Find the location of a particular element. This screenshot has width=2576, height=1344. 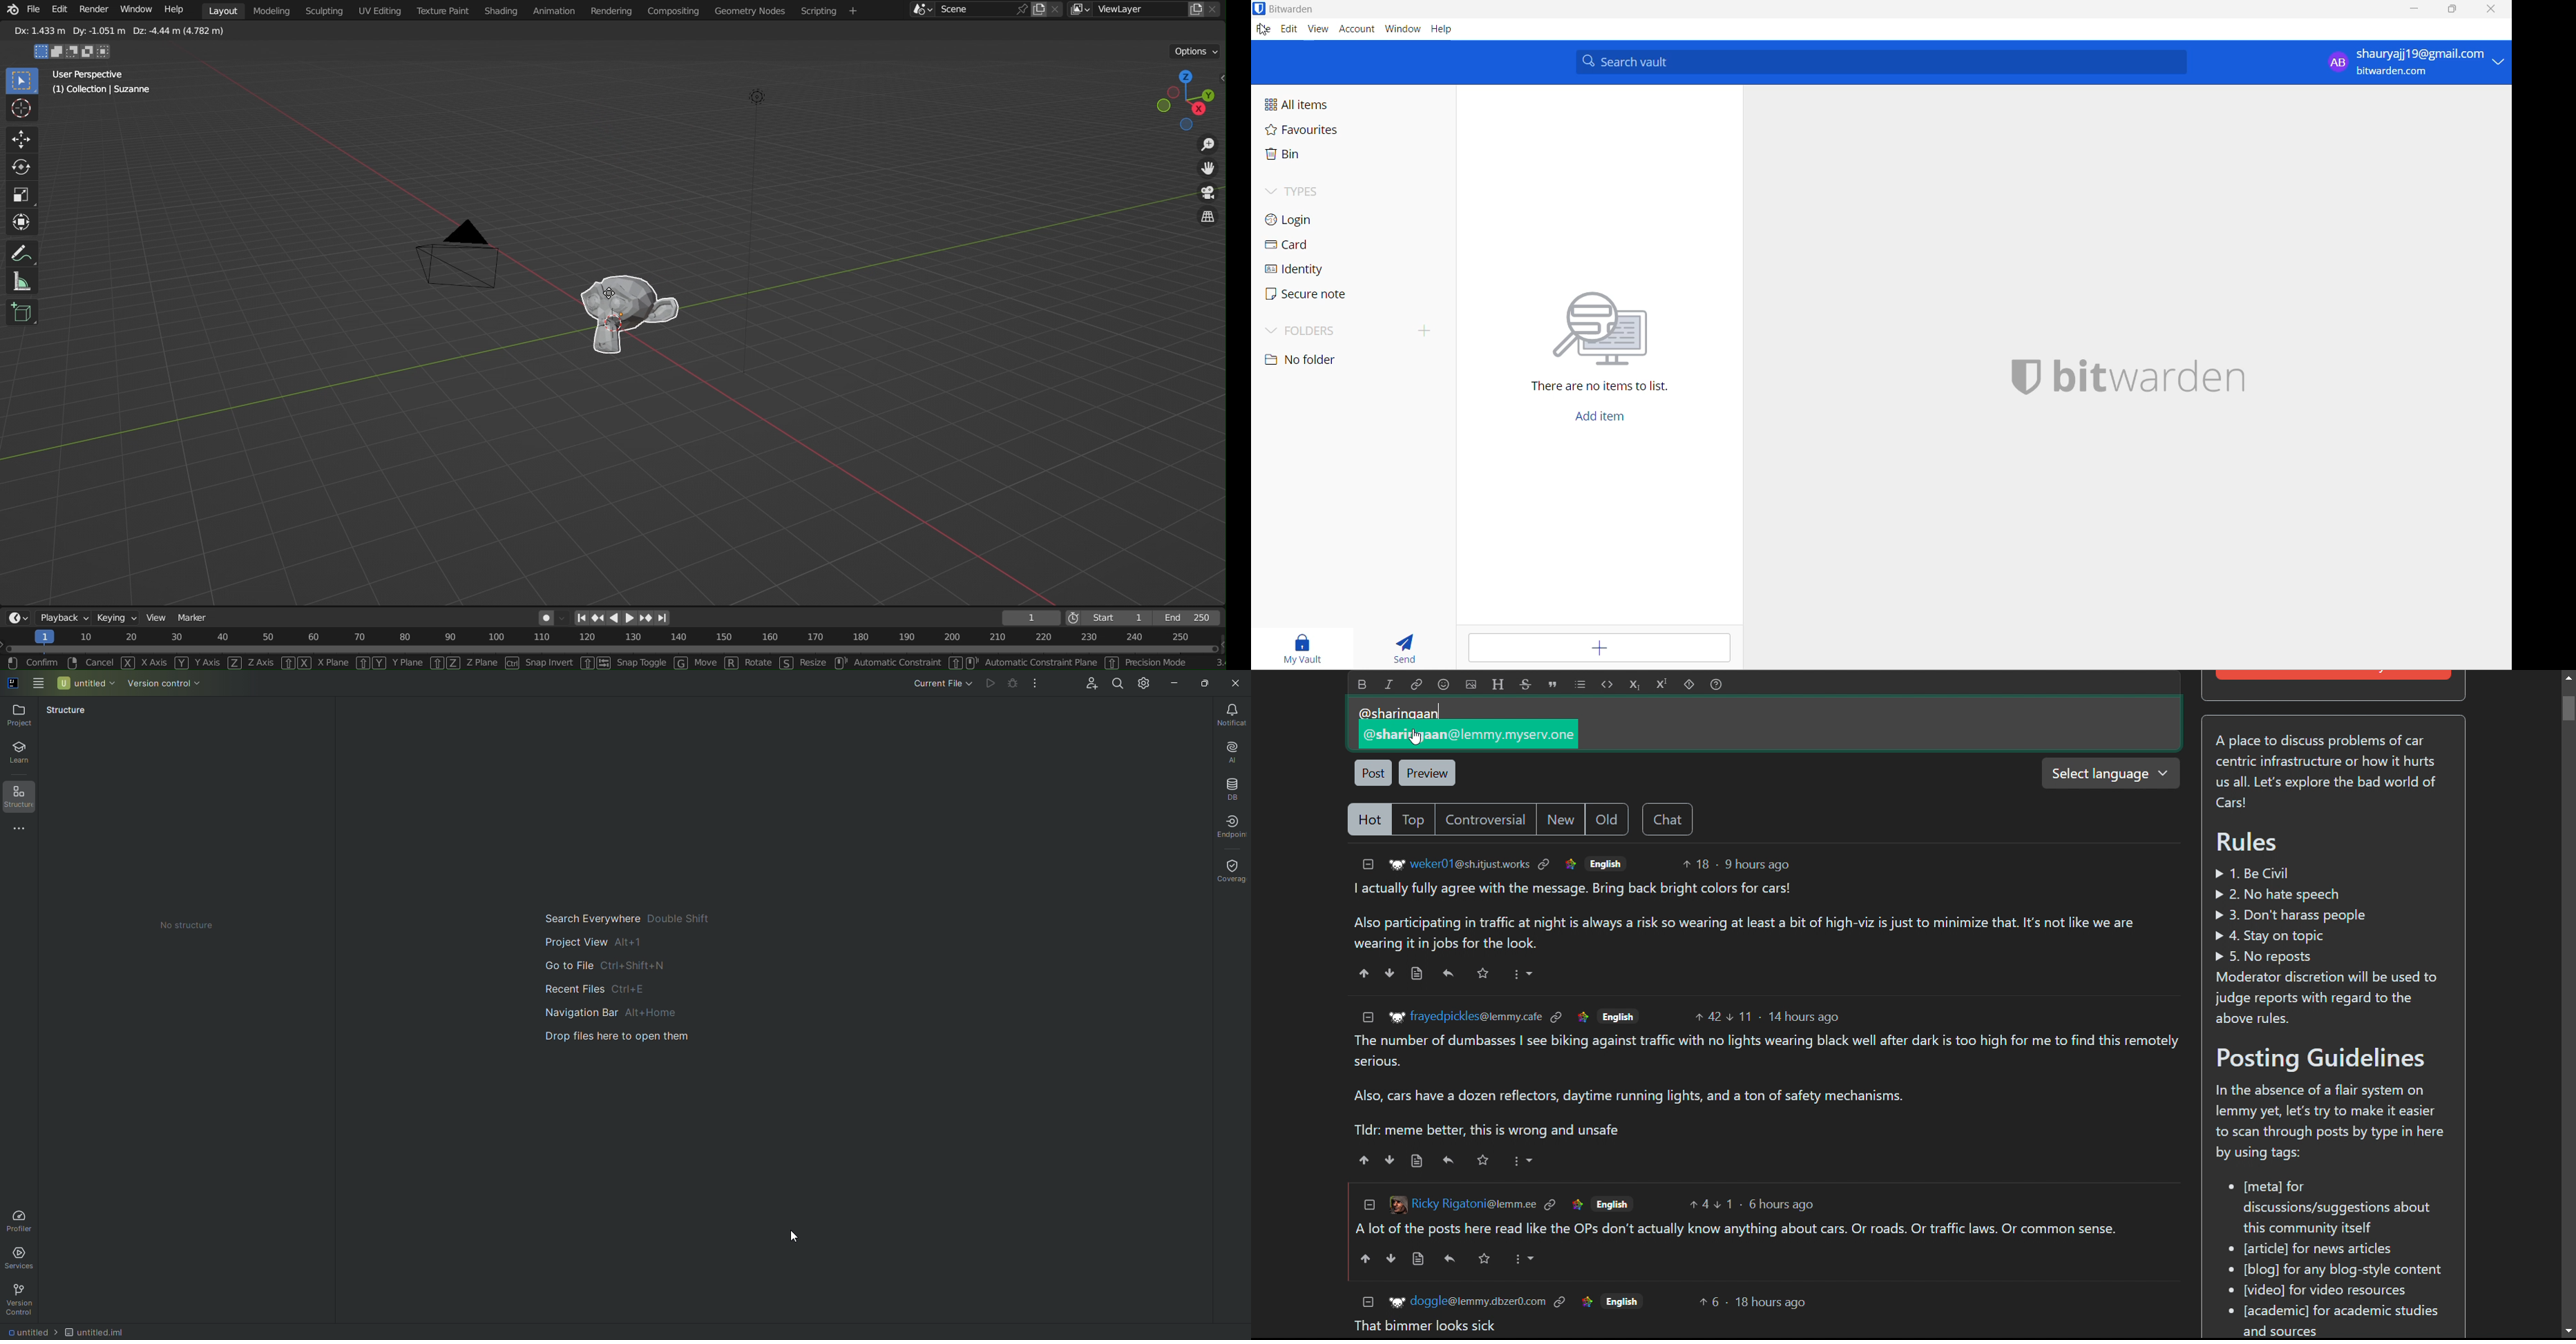

 is located at coordinates (1483, 1259).